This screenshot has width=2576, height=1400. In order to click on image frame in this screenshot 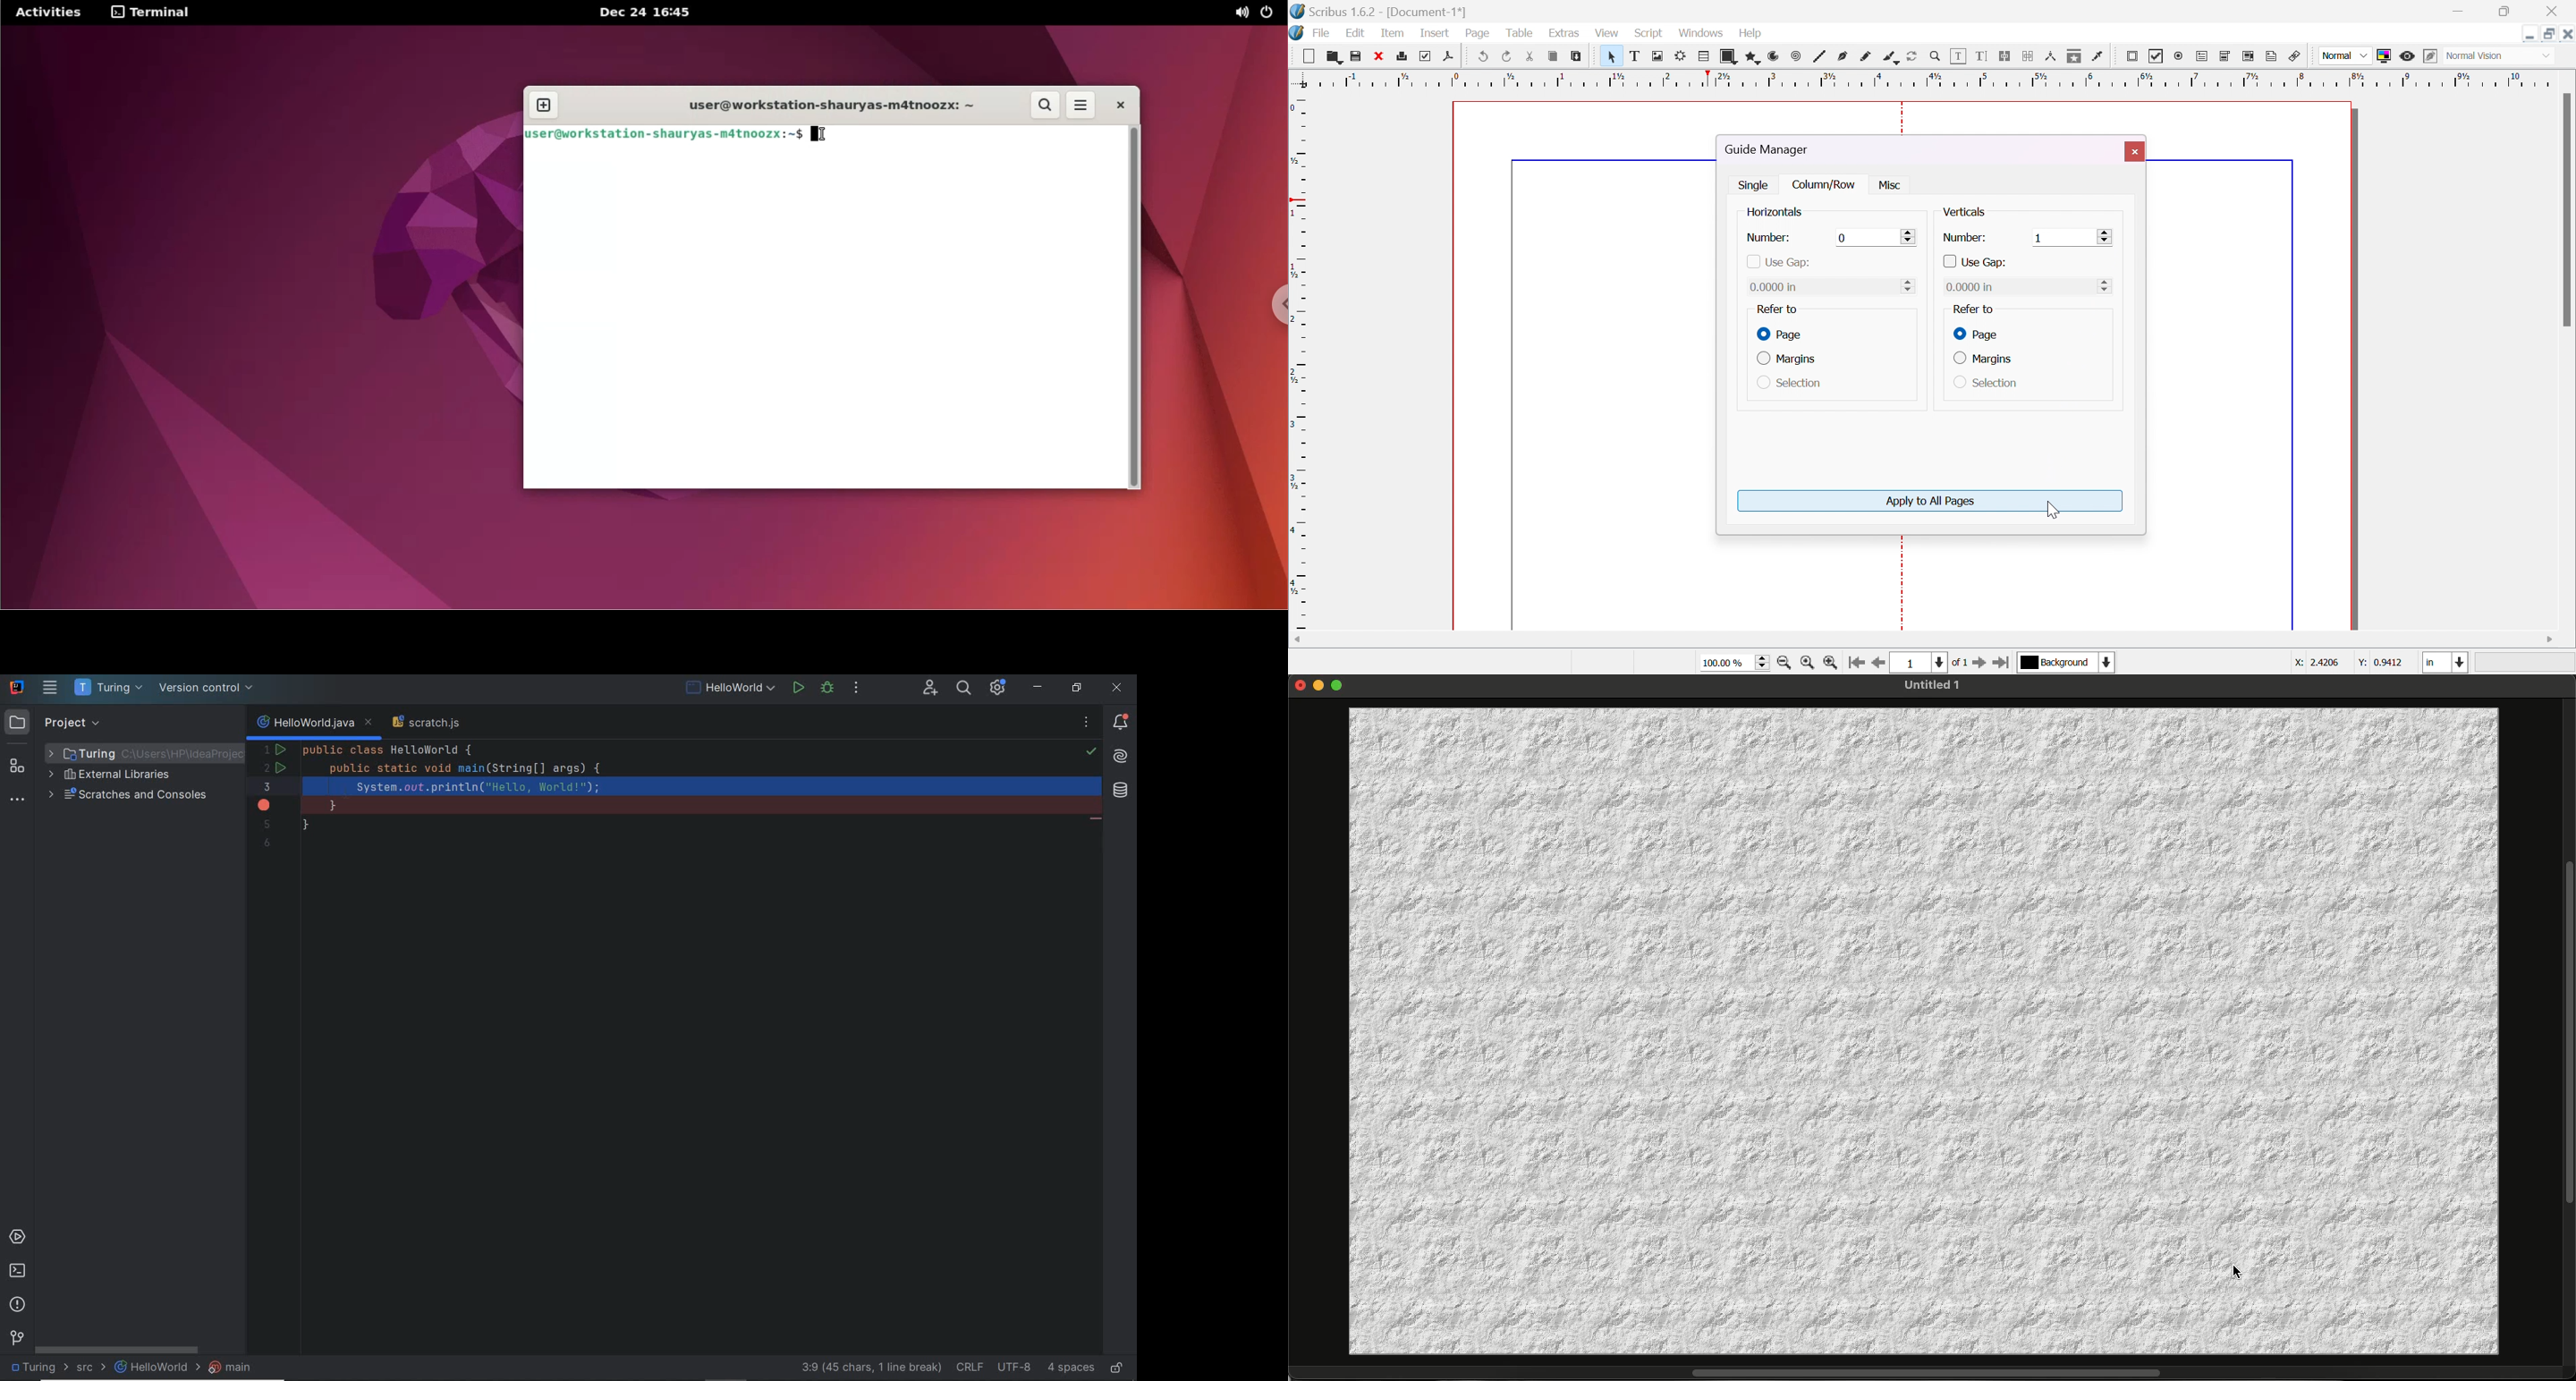, I will do `click(1660, 57)`.